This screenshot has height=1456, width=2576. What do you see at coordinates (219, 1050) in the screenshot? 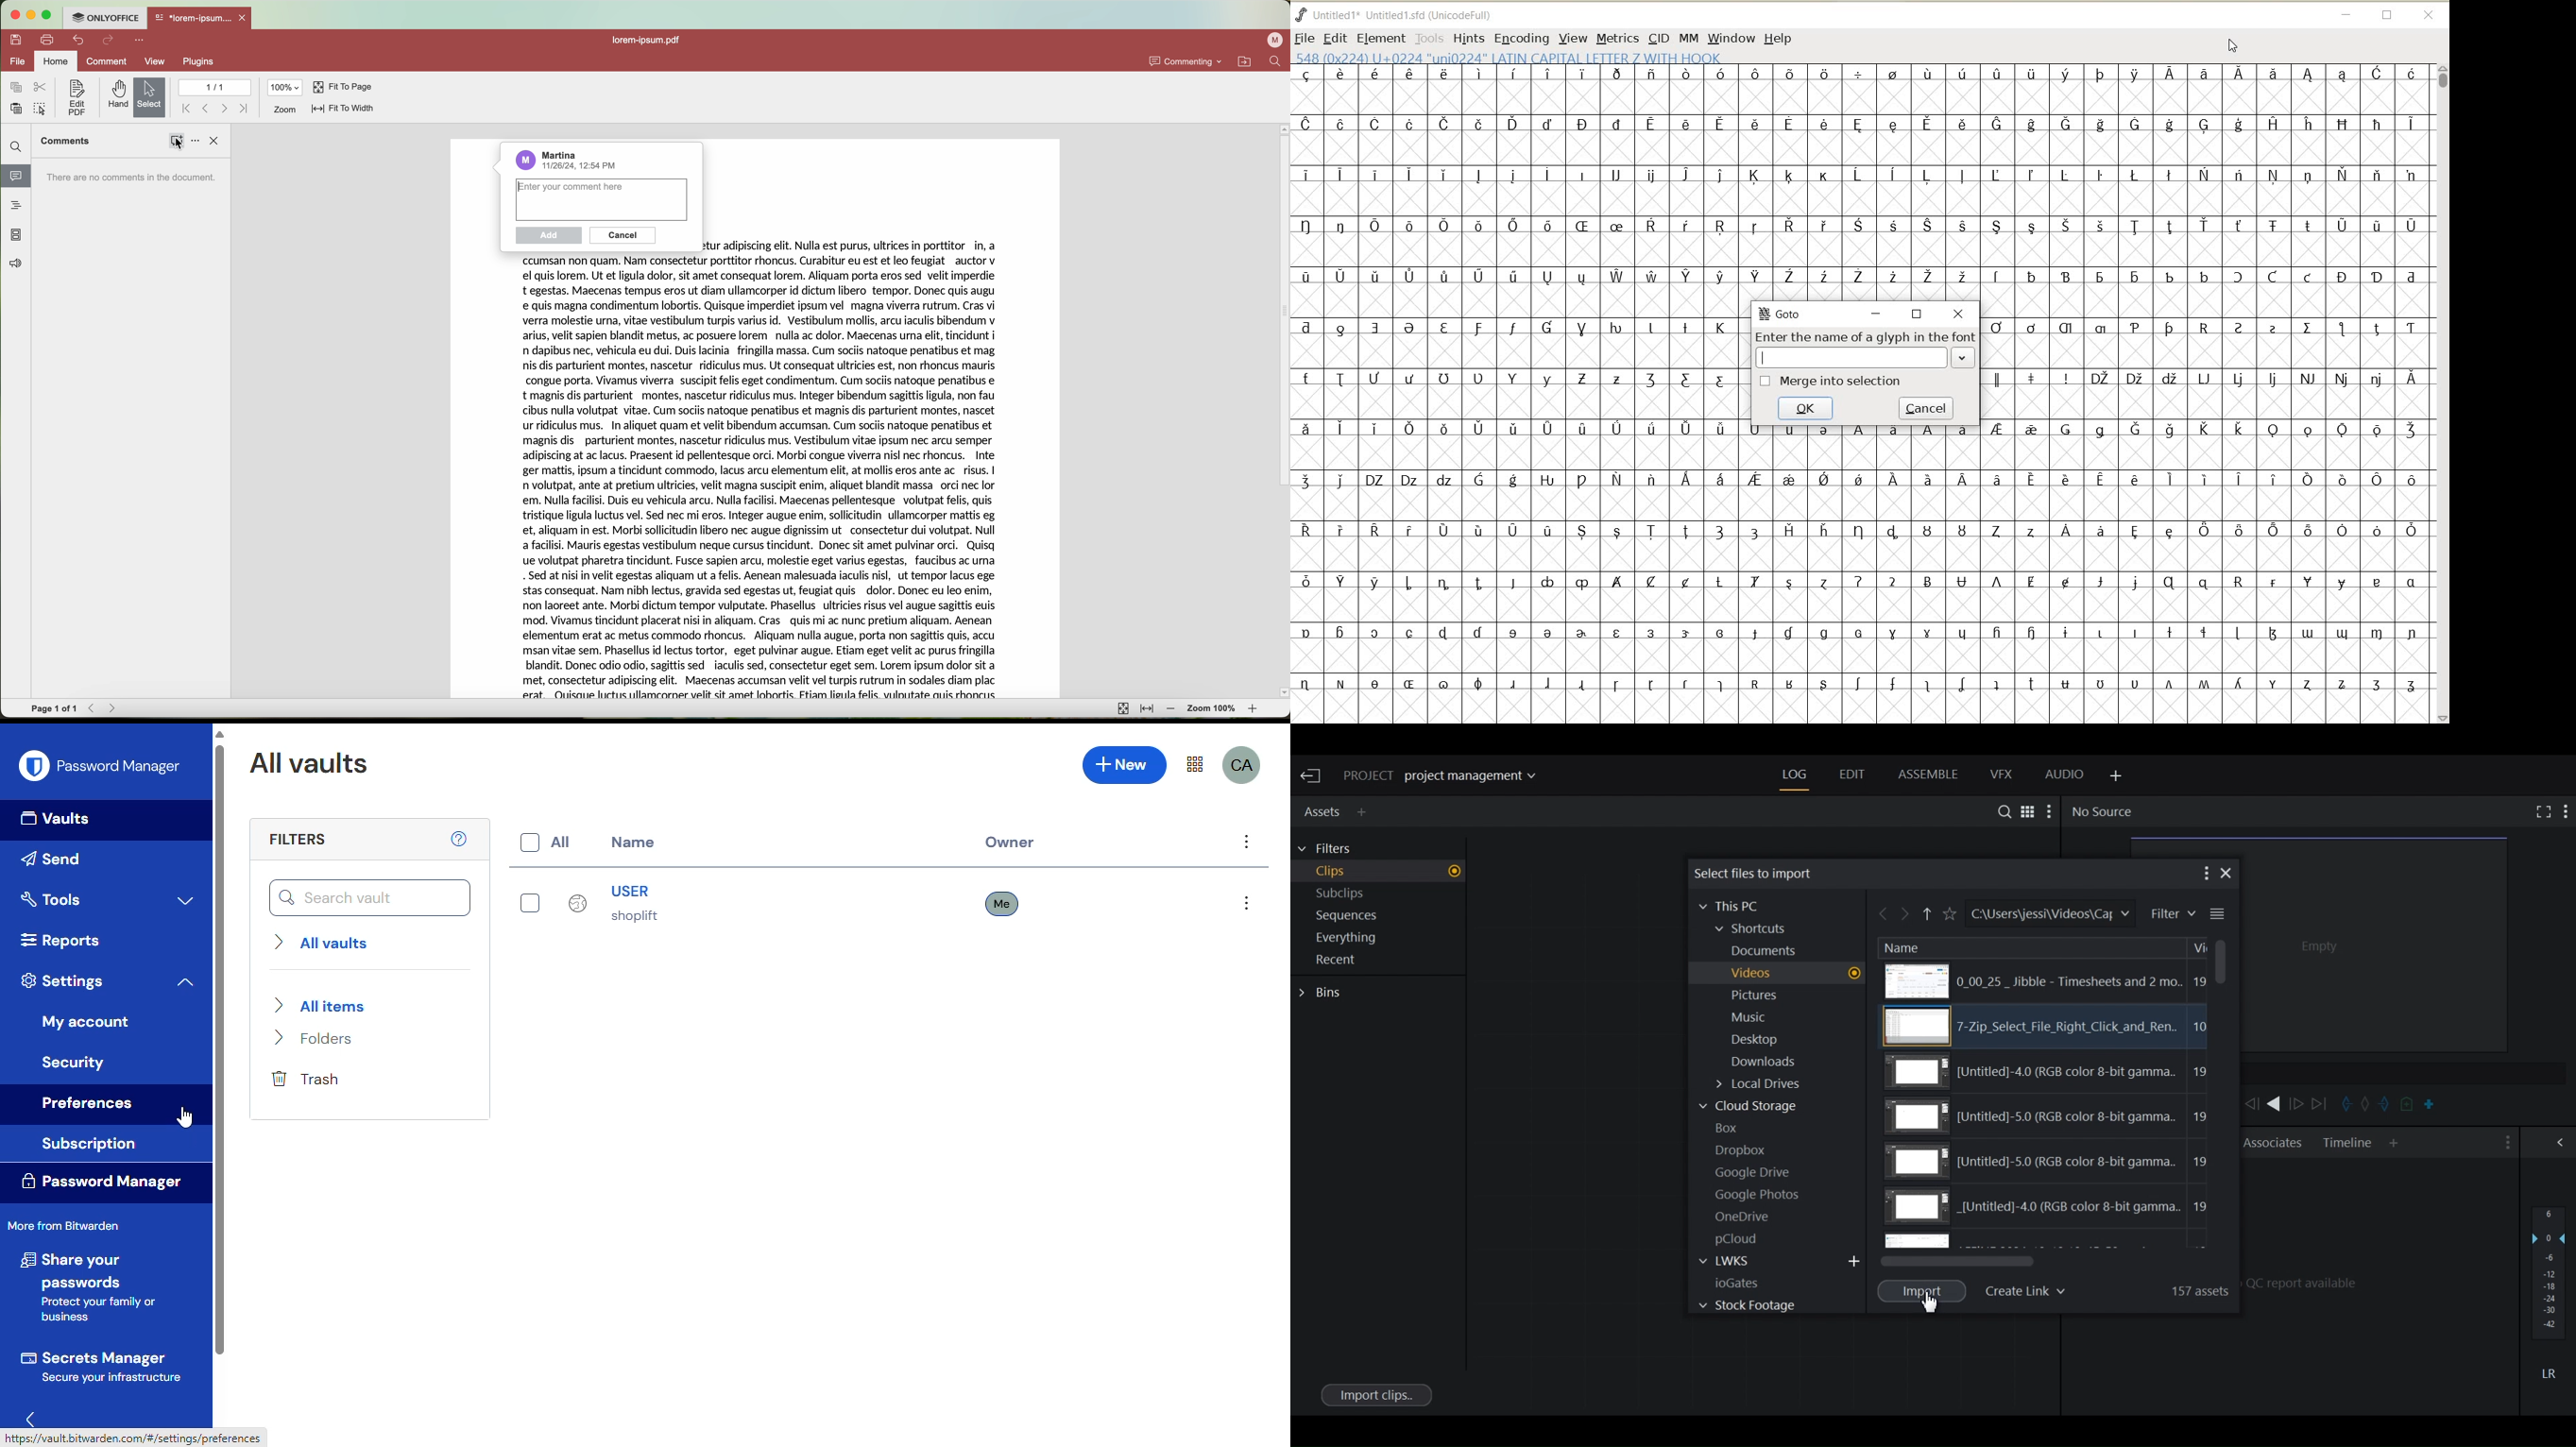
I see `vertical scroll bar` at bounding box center [219, 1050].